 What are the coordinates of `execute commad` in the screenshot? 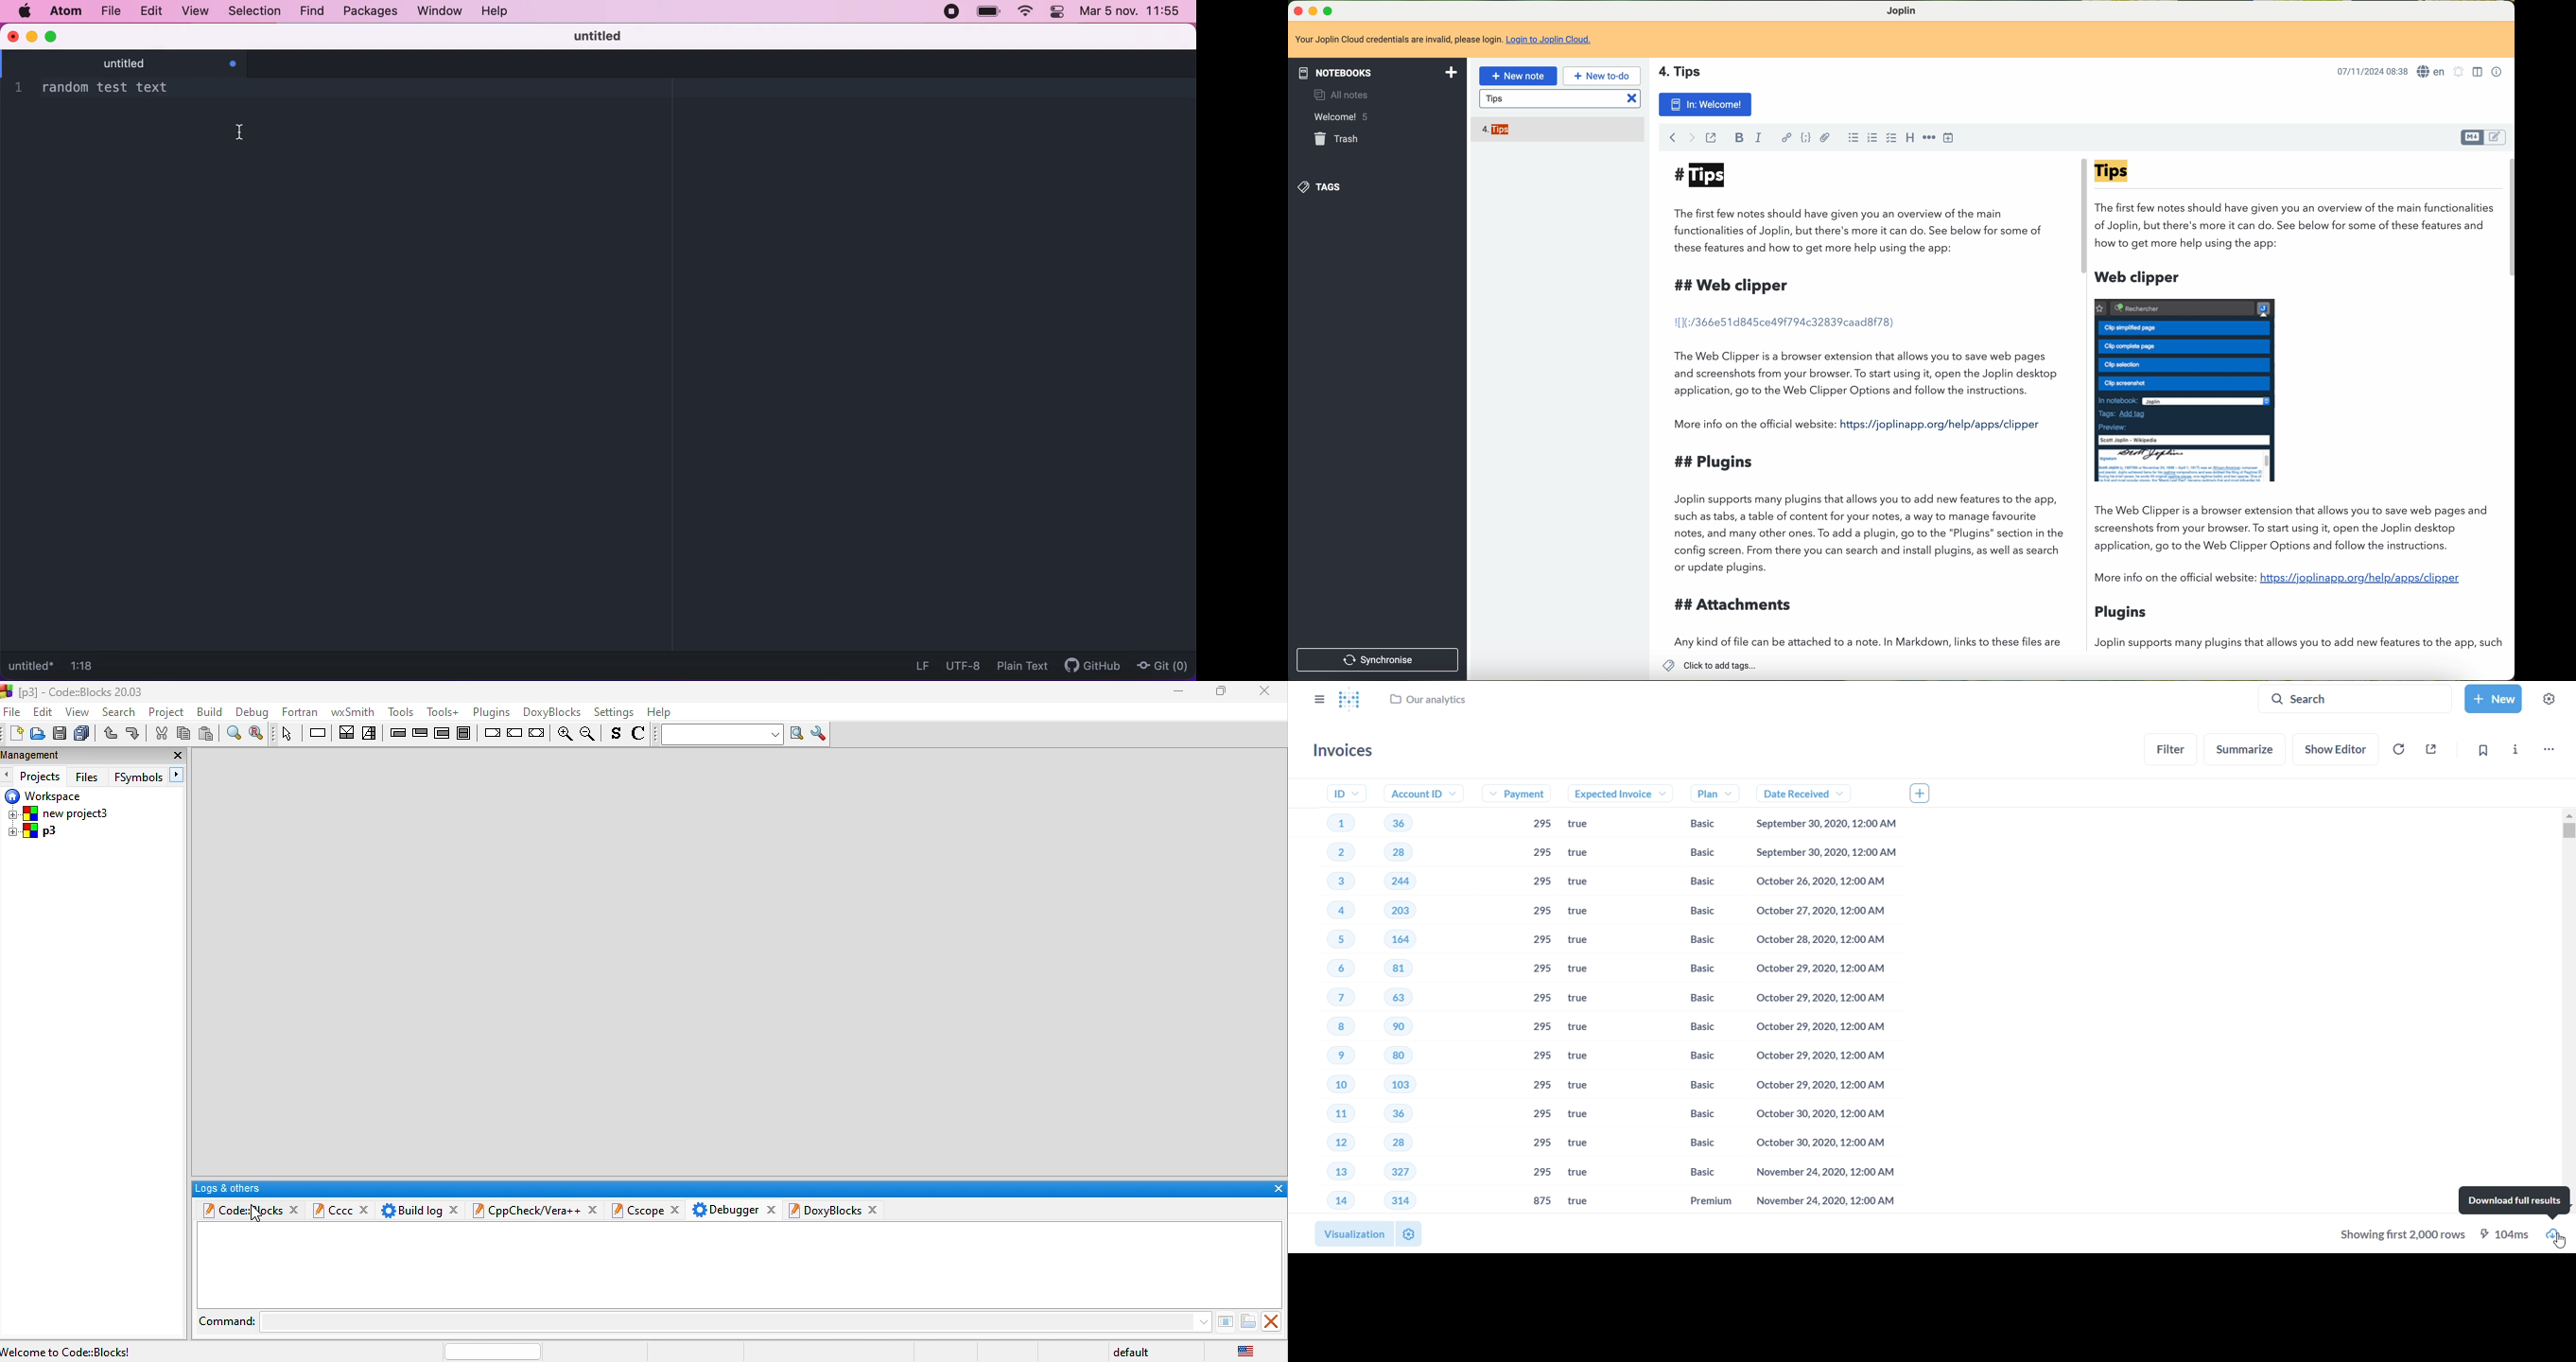 It's located at (1223, 1320).